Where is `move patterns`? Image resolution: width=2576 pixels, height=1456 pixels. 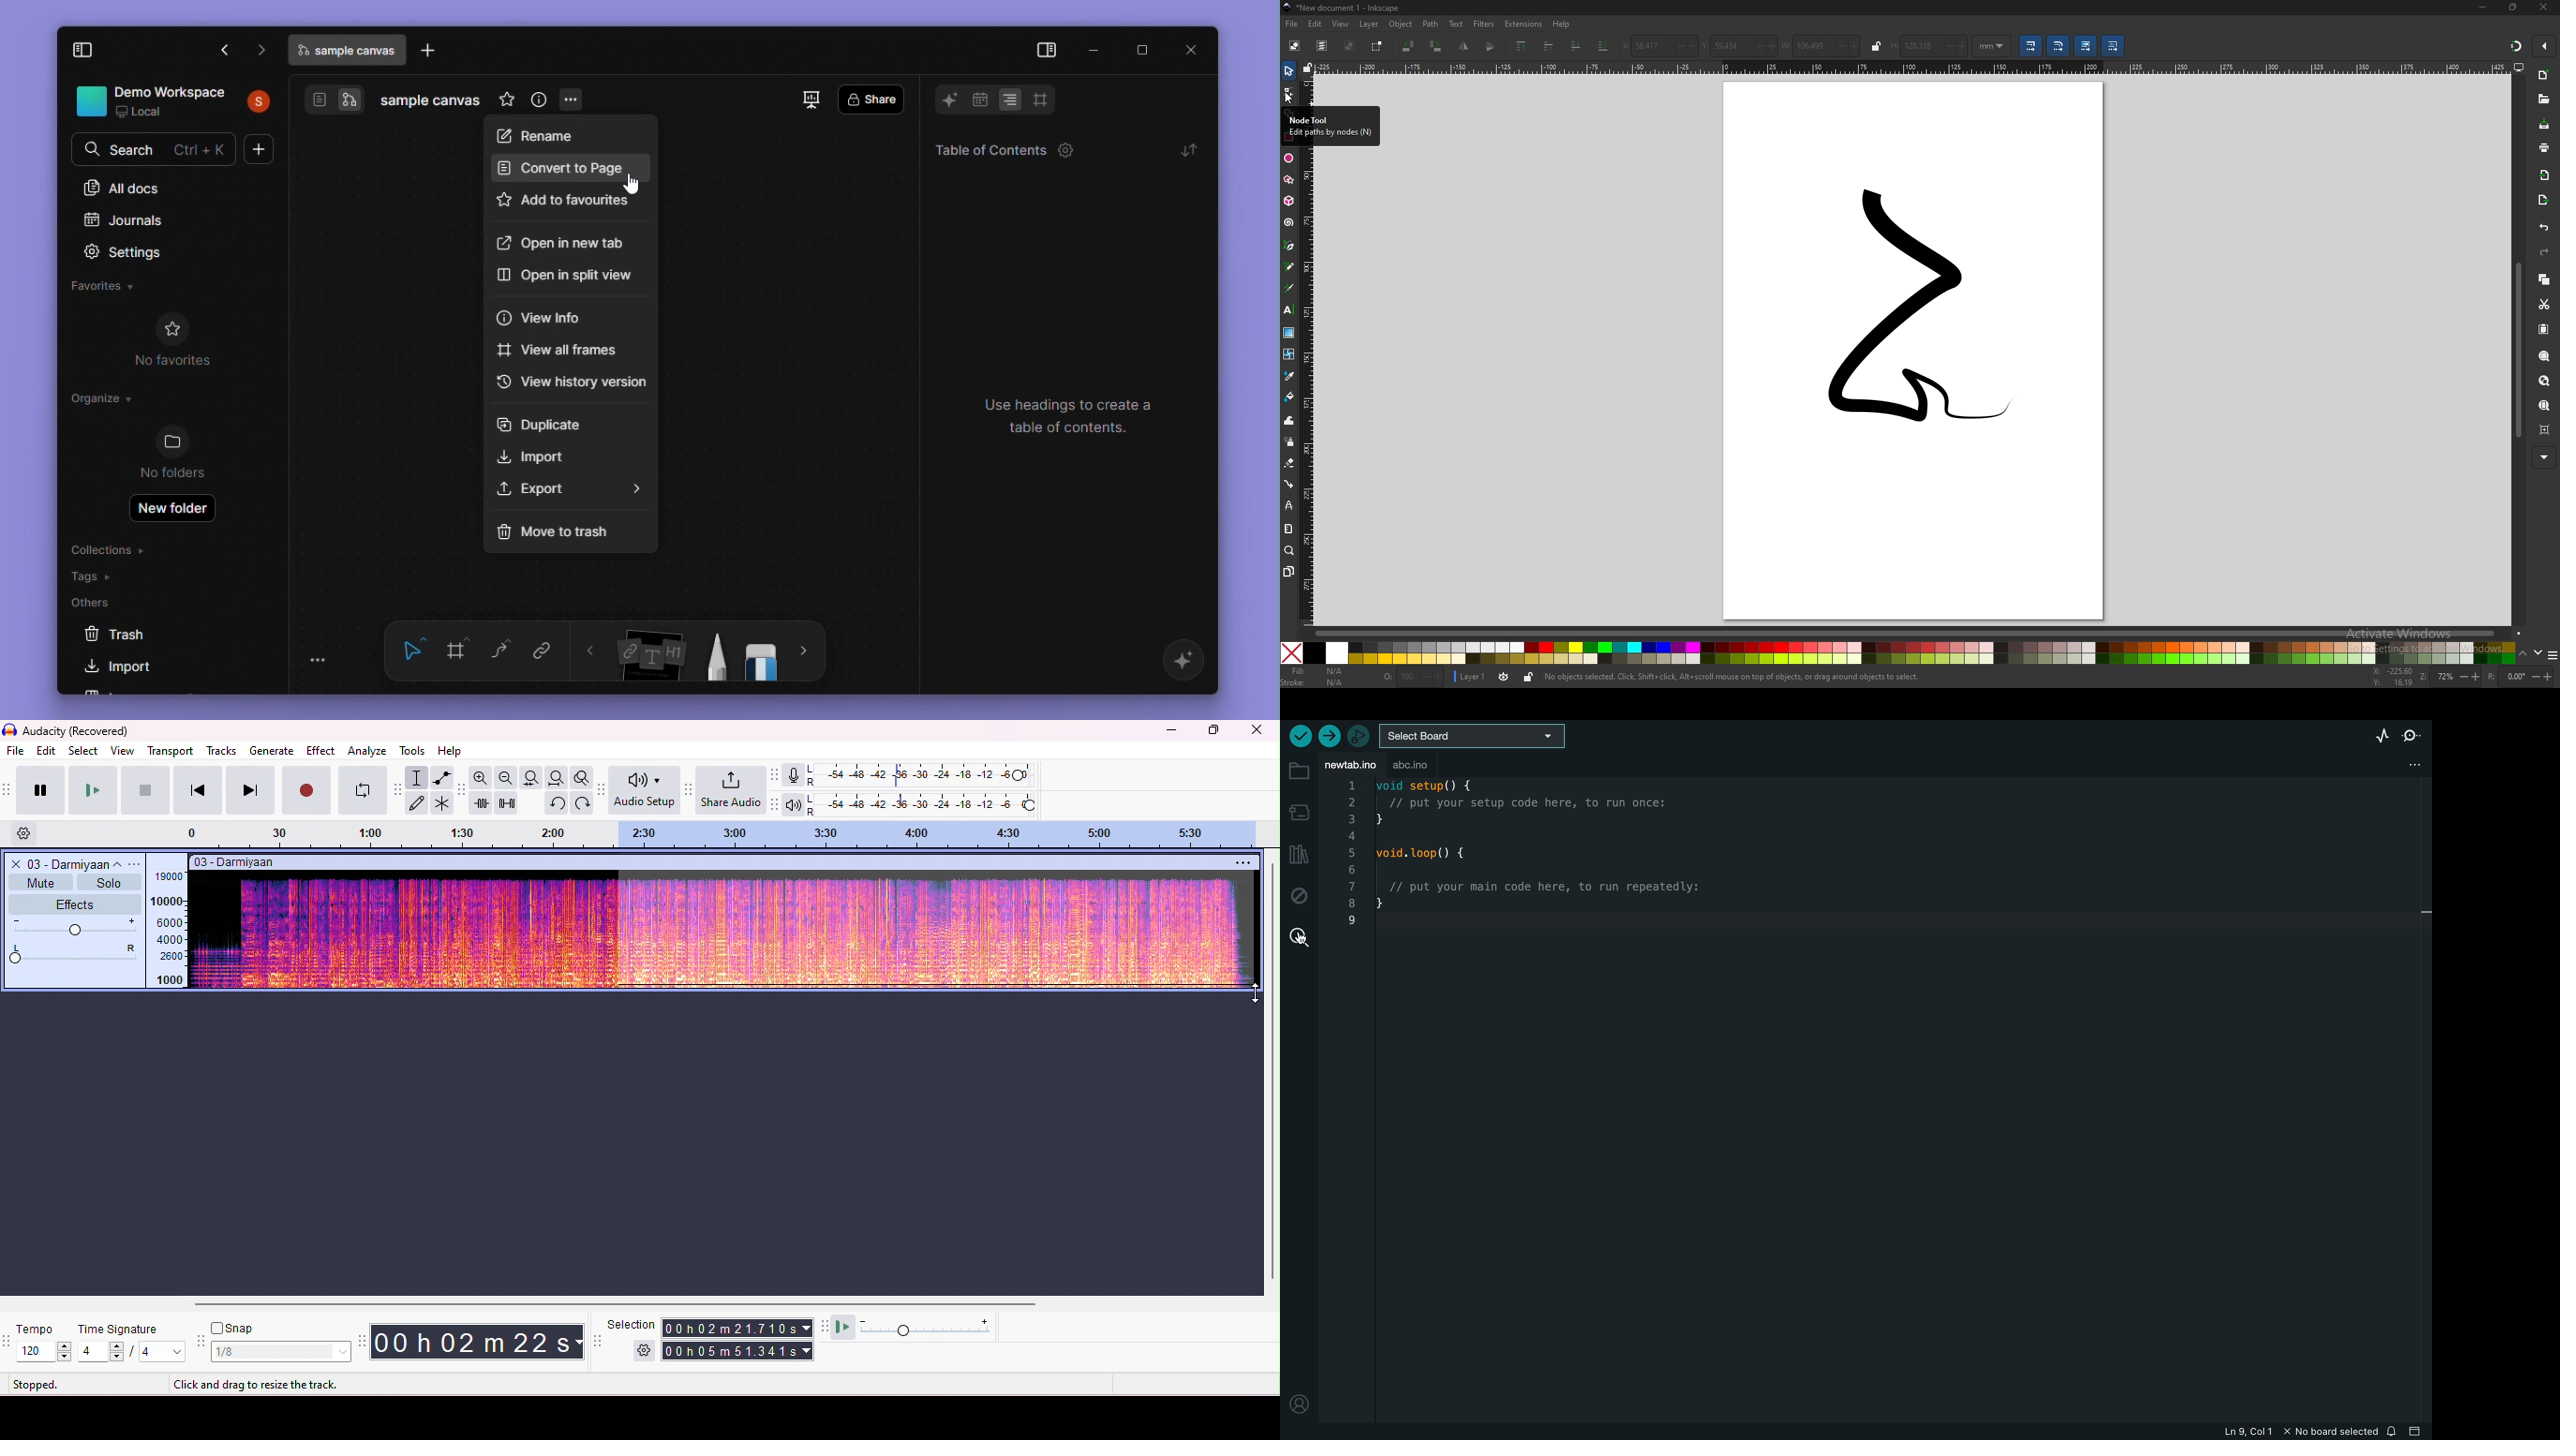
move patterns is located at coordinates (2113, 45).